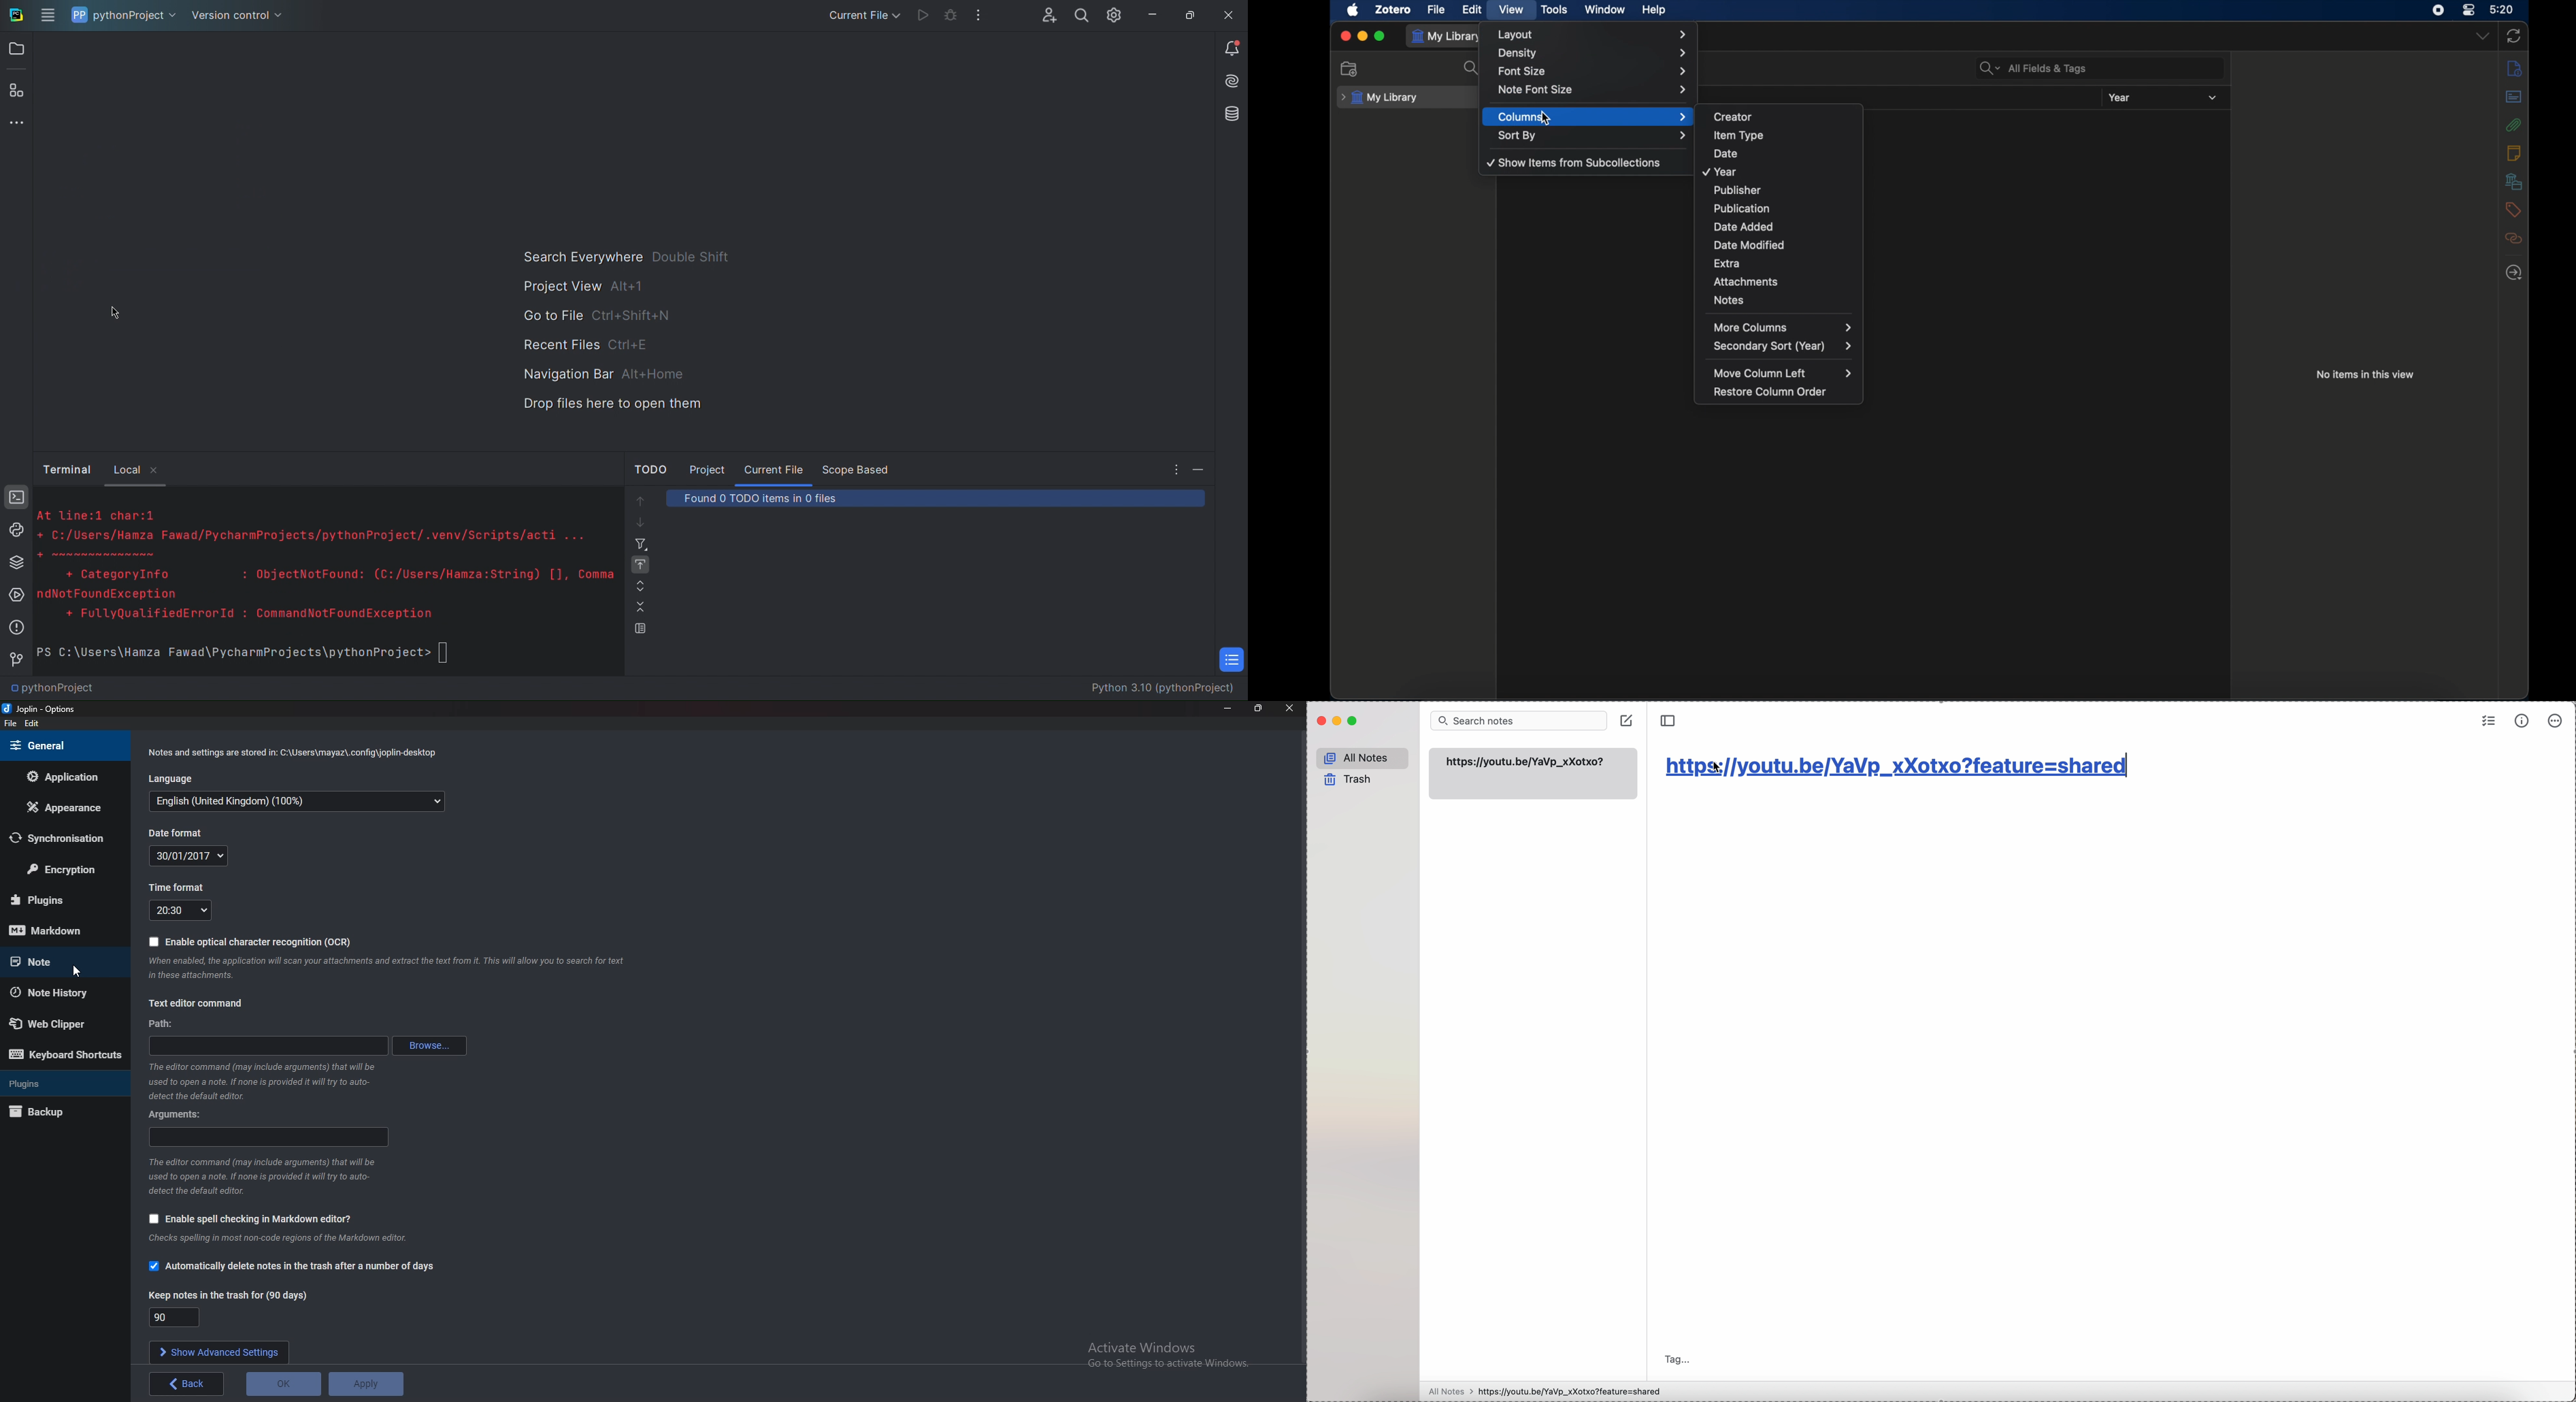  I want to click on Text editor command, so click(196, 1005).